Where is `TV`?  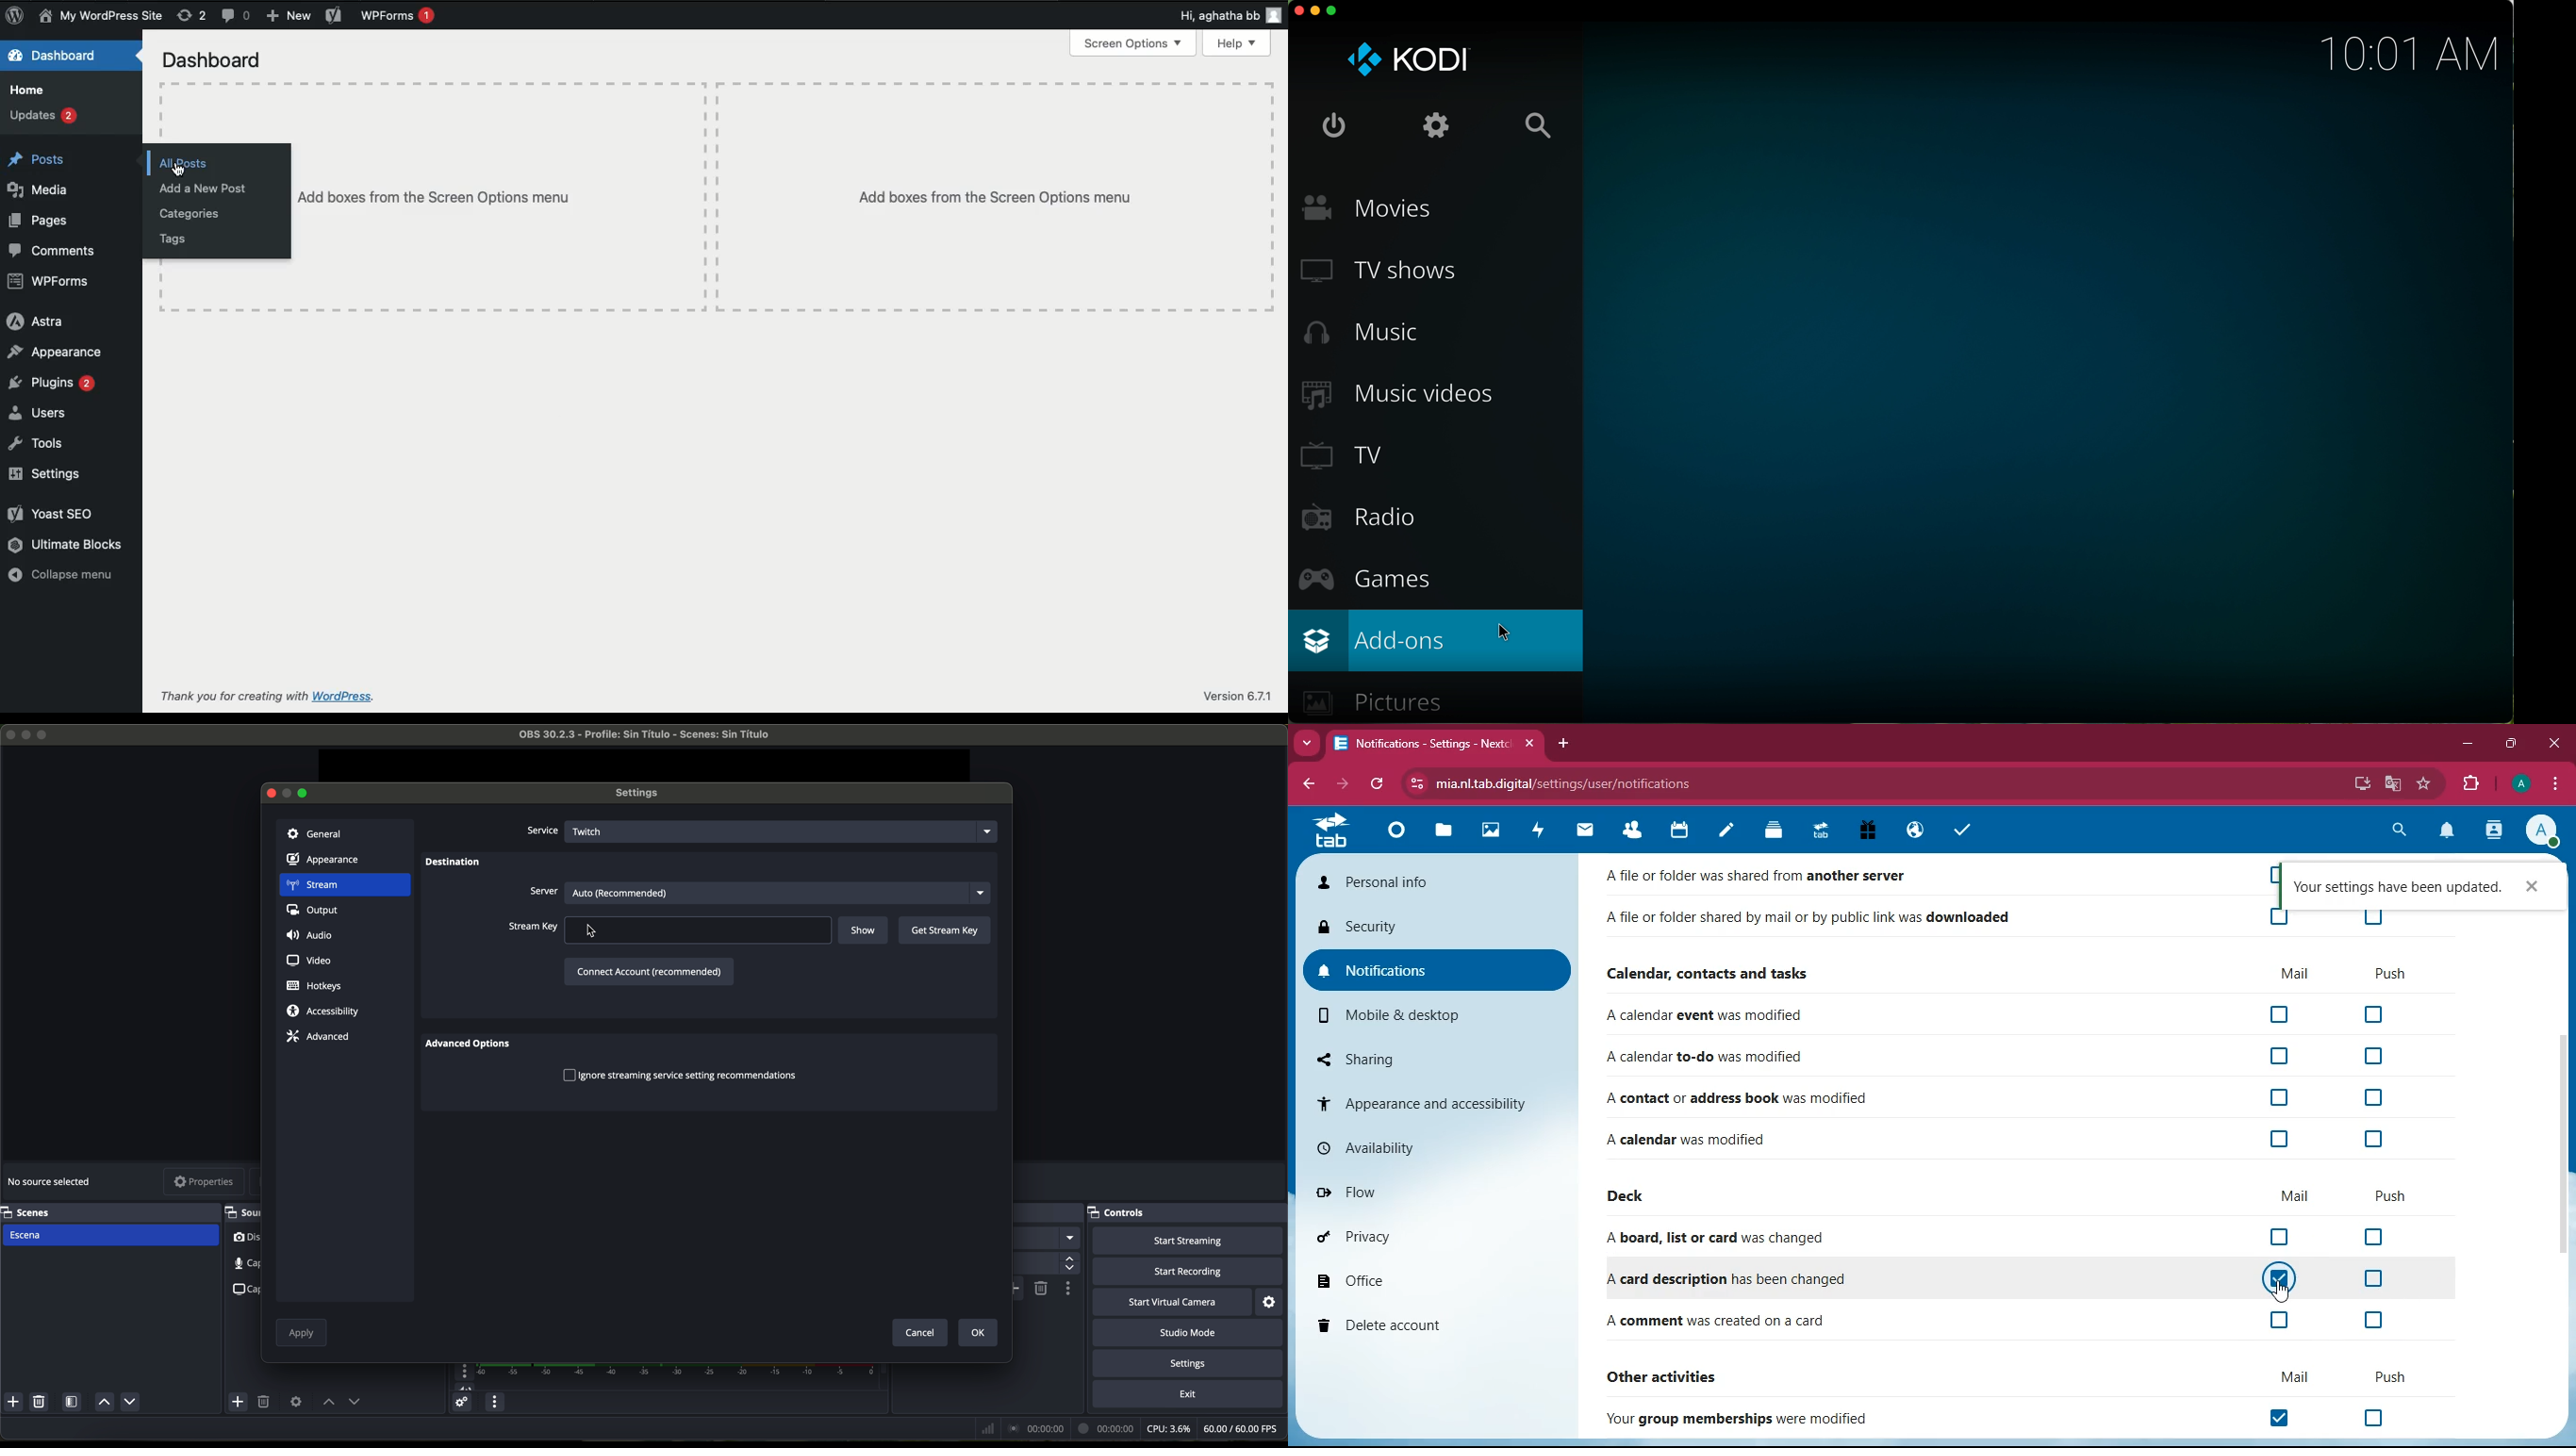
TV is located at coordinates (1341, 458).